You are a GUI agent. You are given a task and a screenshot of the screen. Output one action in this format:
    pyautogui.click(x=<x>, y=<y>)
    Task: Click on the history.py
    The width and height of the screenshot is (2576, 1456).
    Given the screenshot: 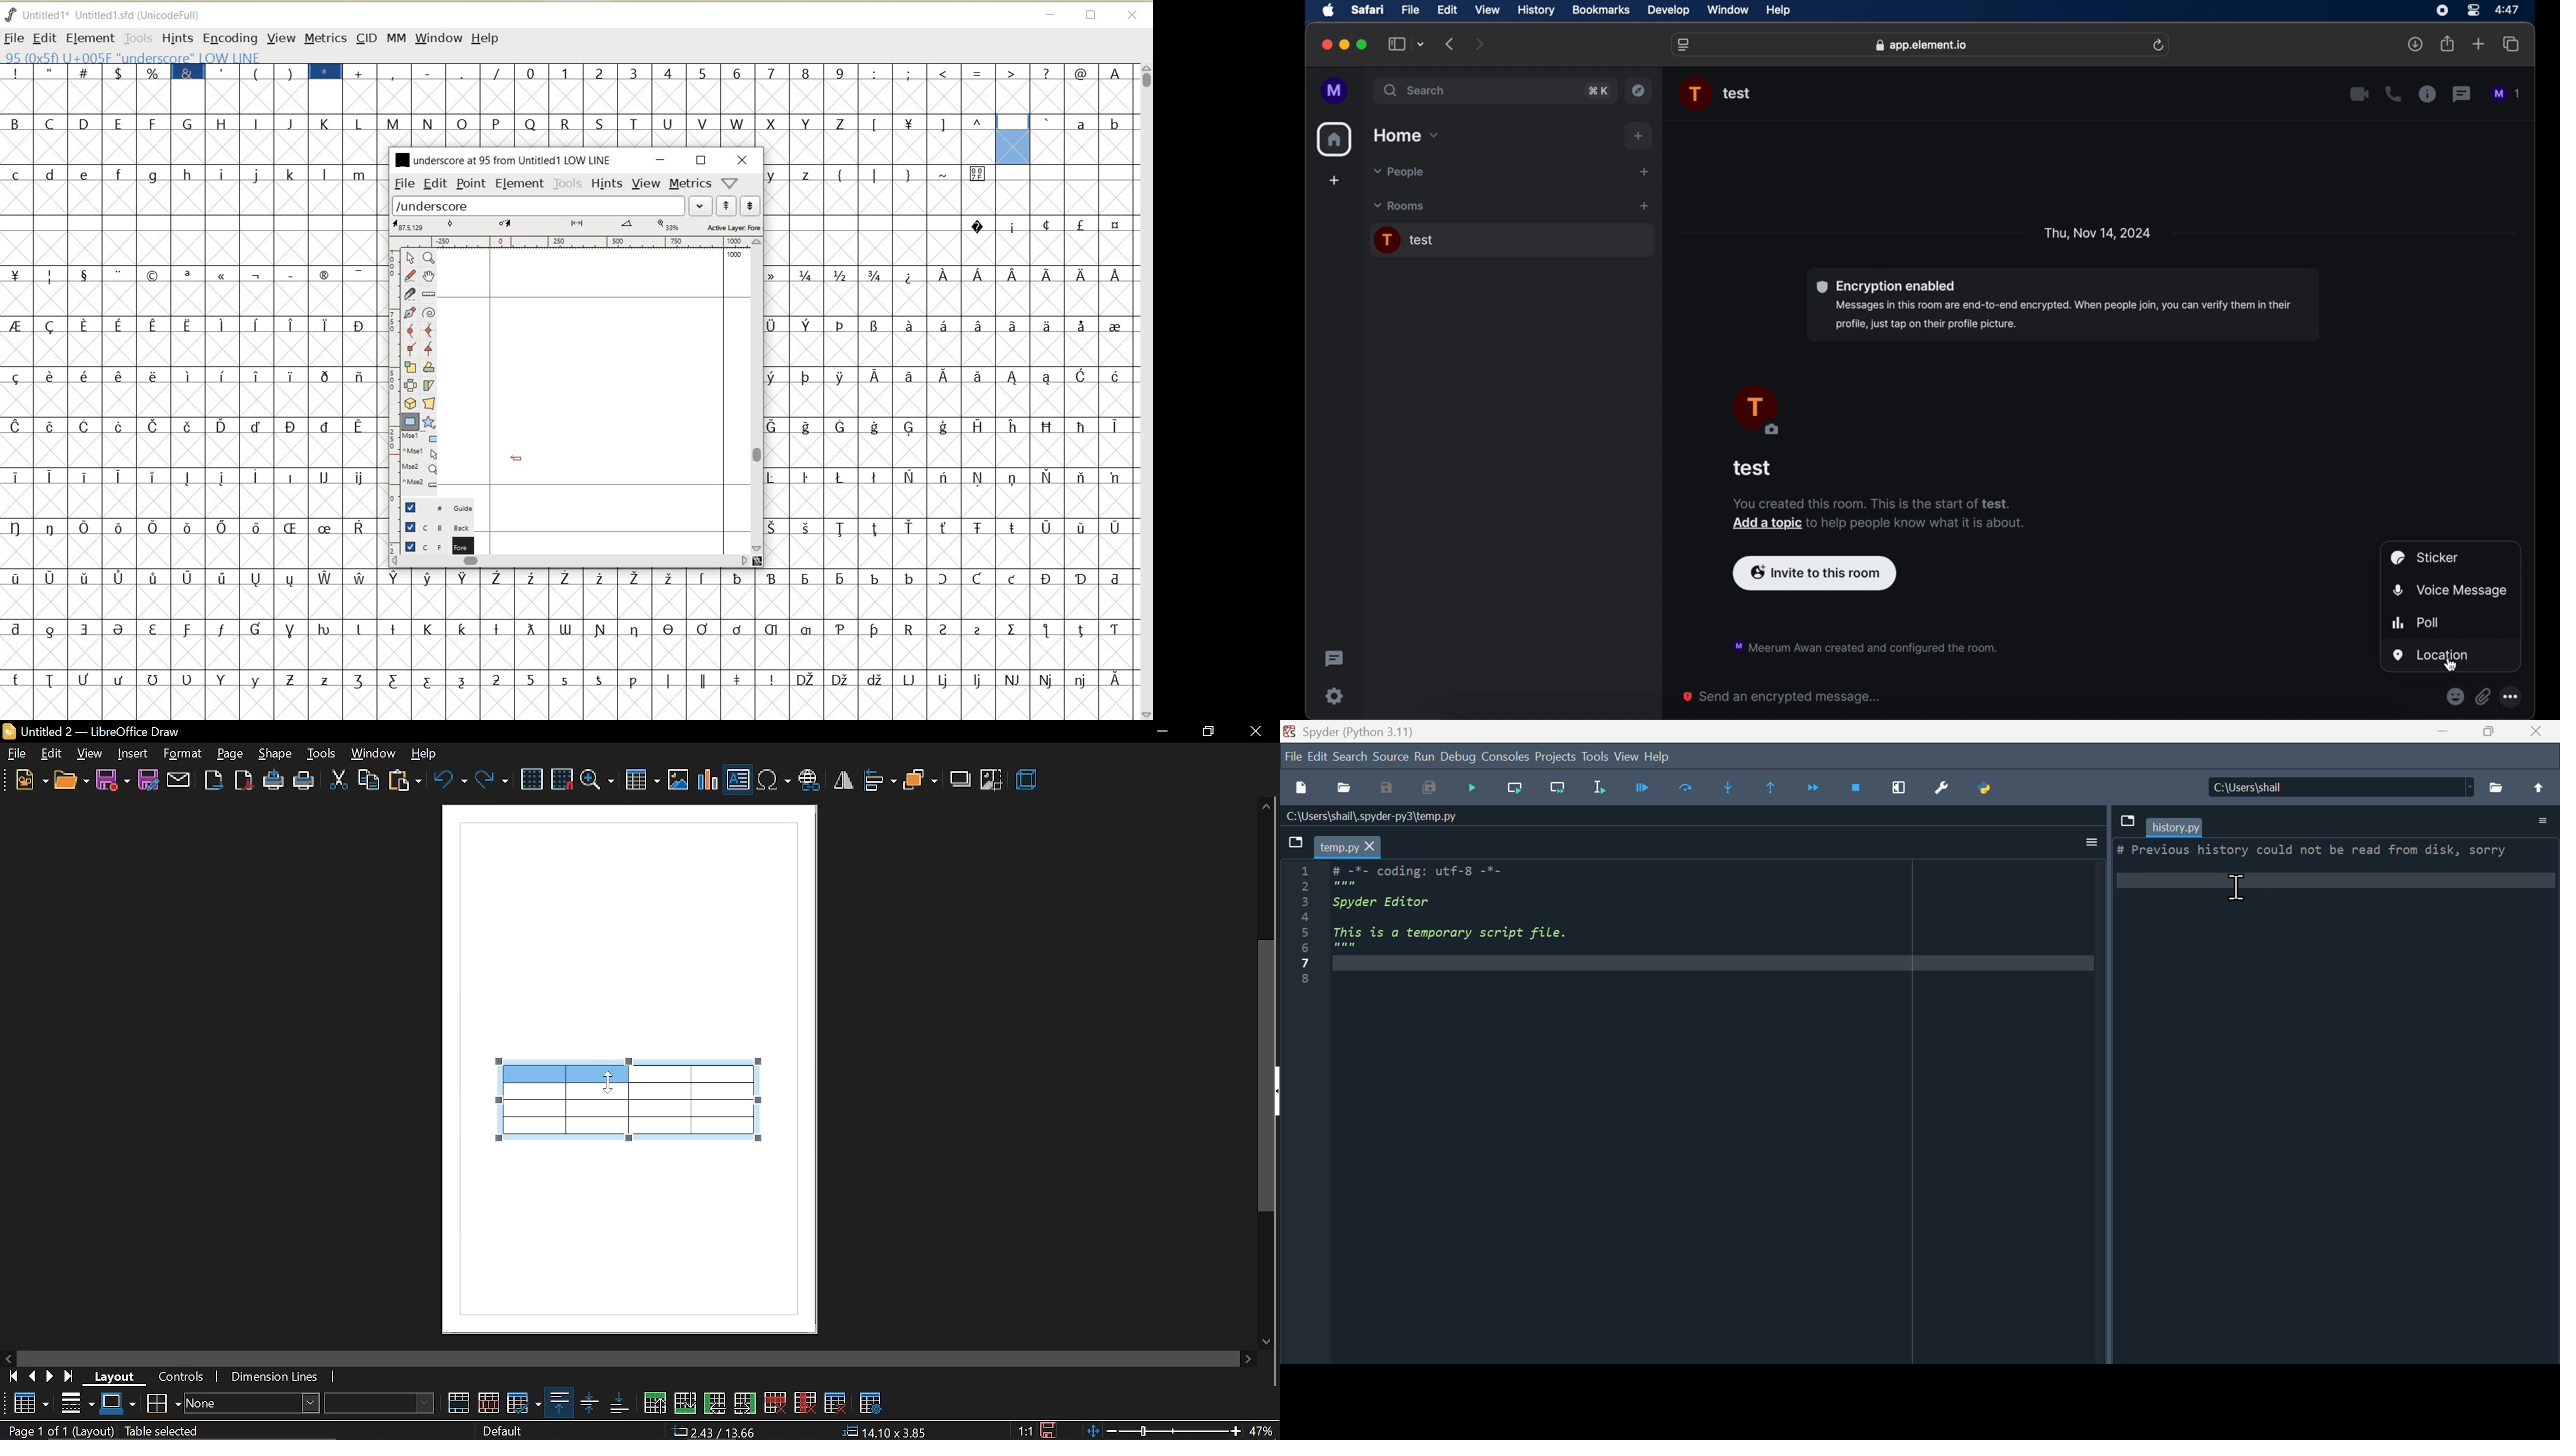 What is the action you would take?
    pyautogui.click(x=2175, y=827)
    